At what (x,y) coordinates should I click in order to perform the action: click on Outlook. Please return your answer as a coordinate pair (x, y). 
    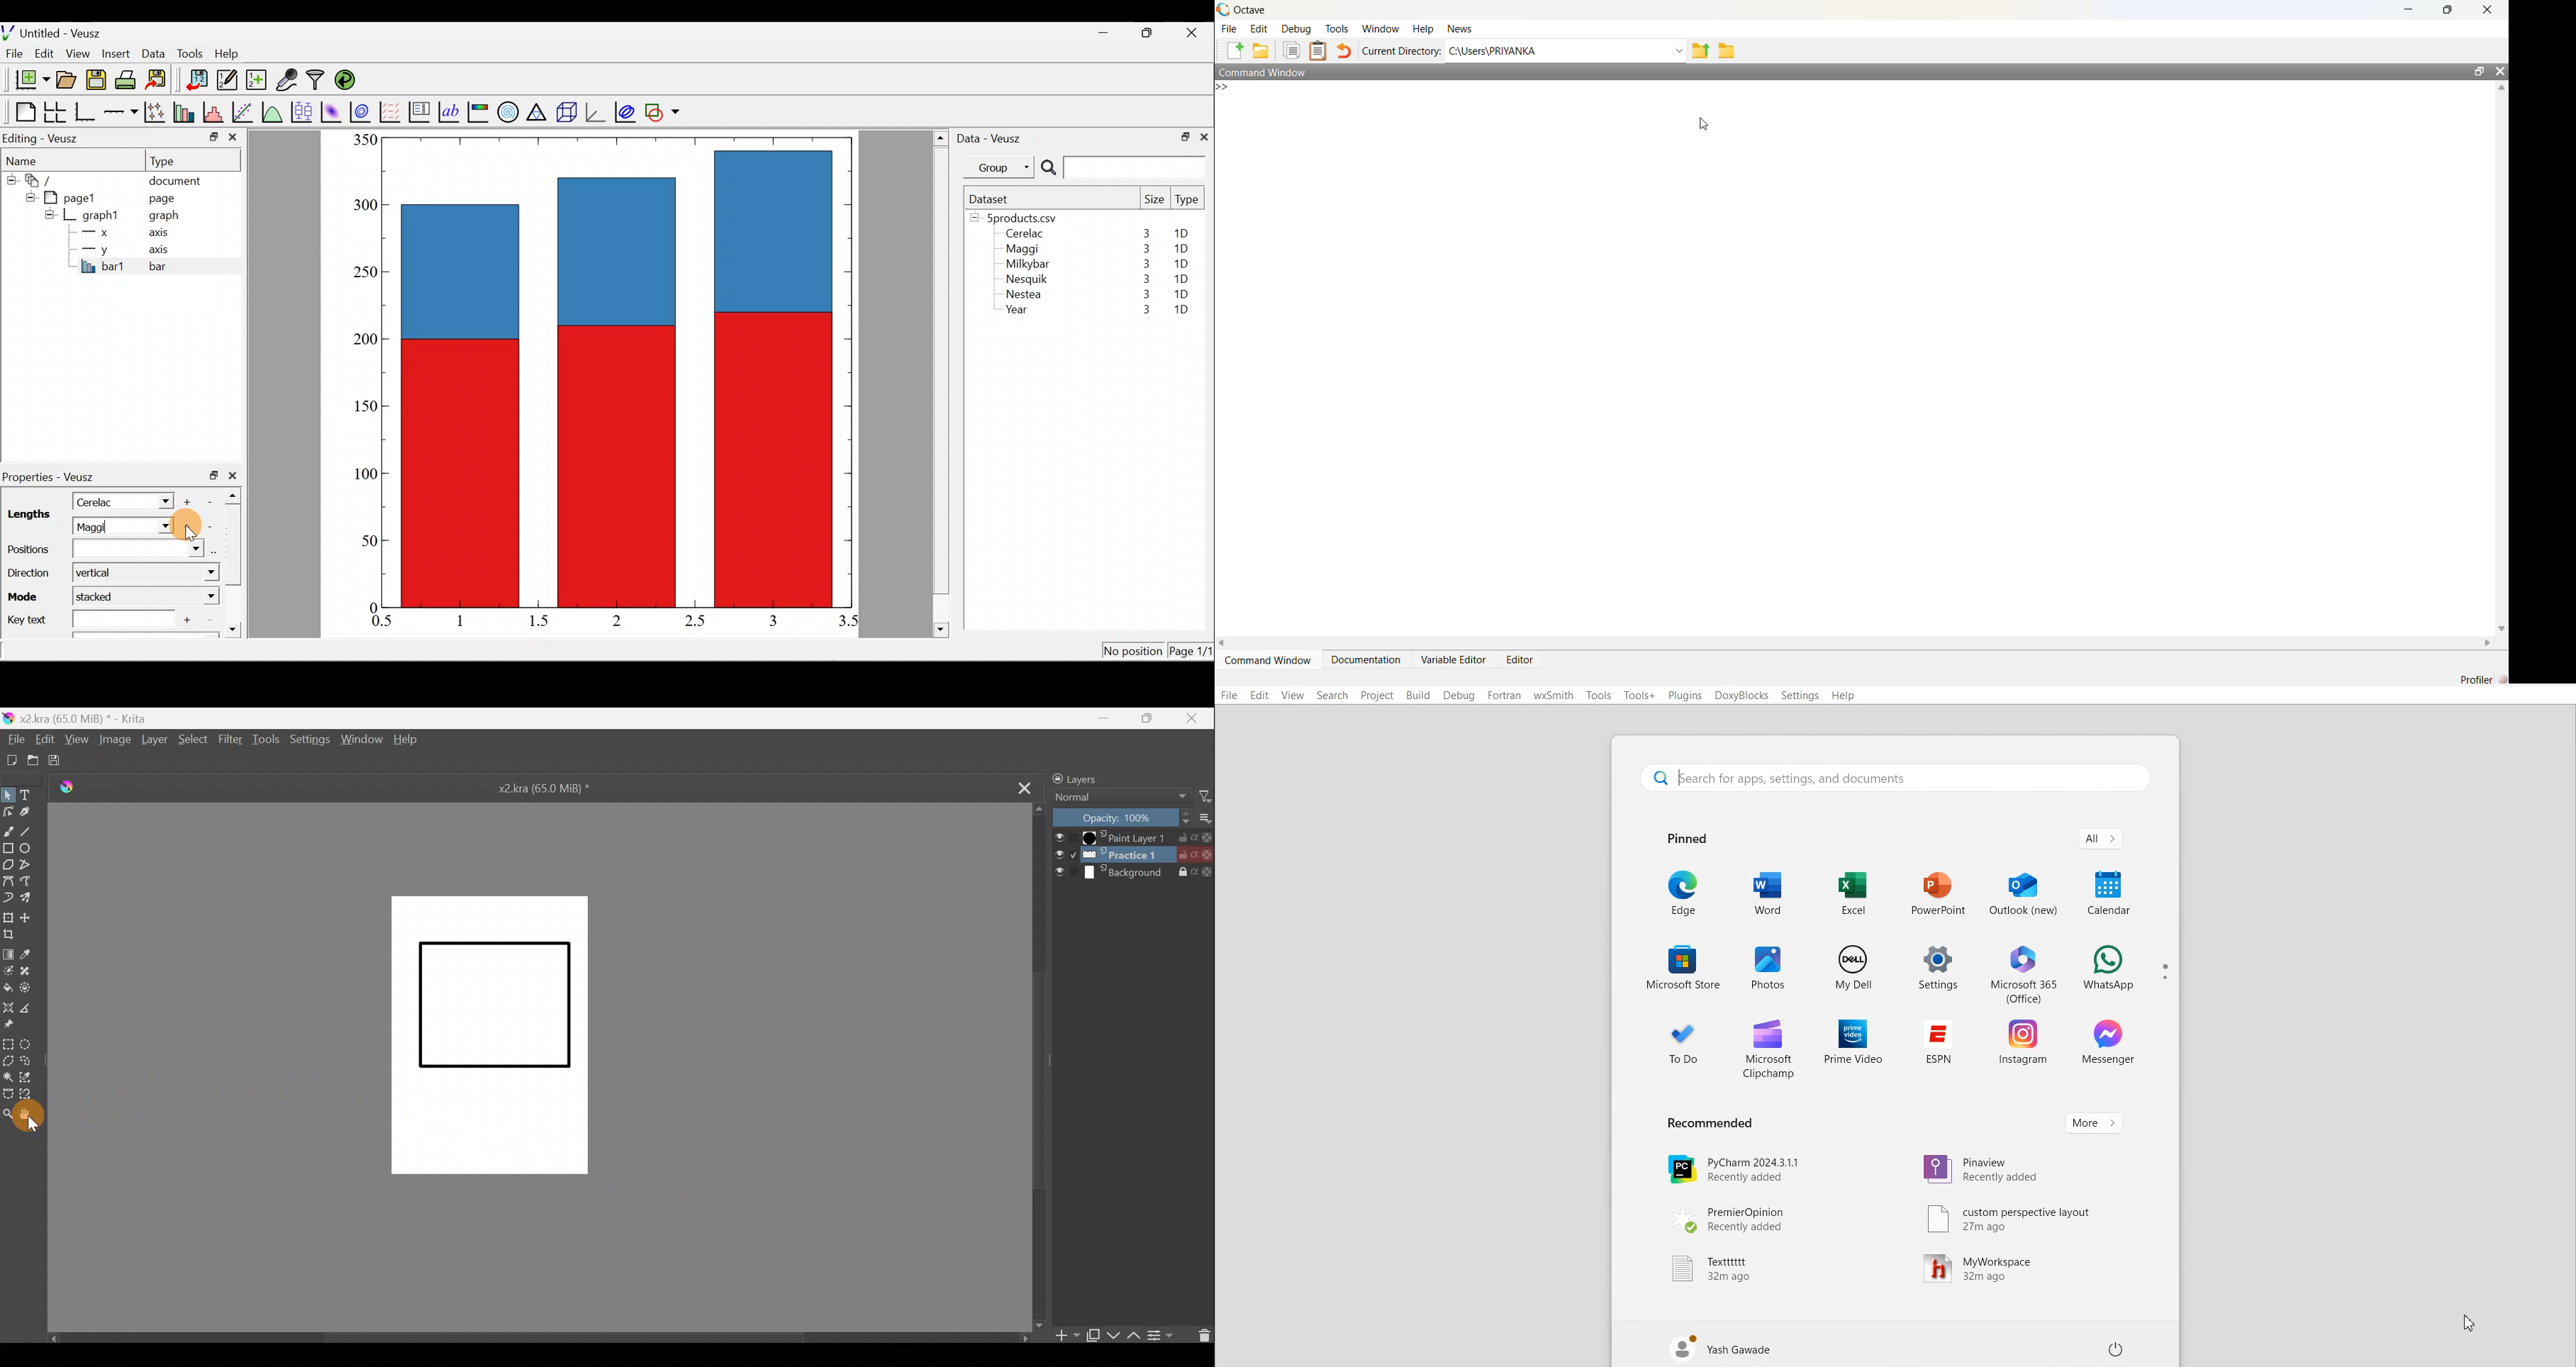
    Looking at the image, I should click on (2025, 893).